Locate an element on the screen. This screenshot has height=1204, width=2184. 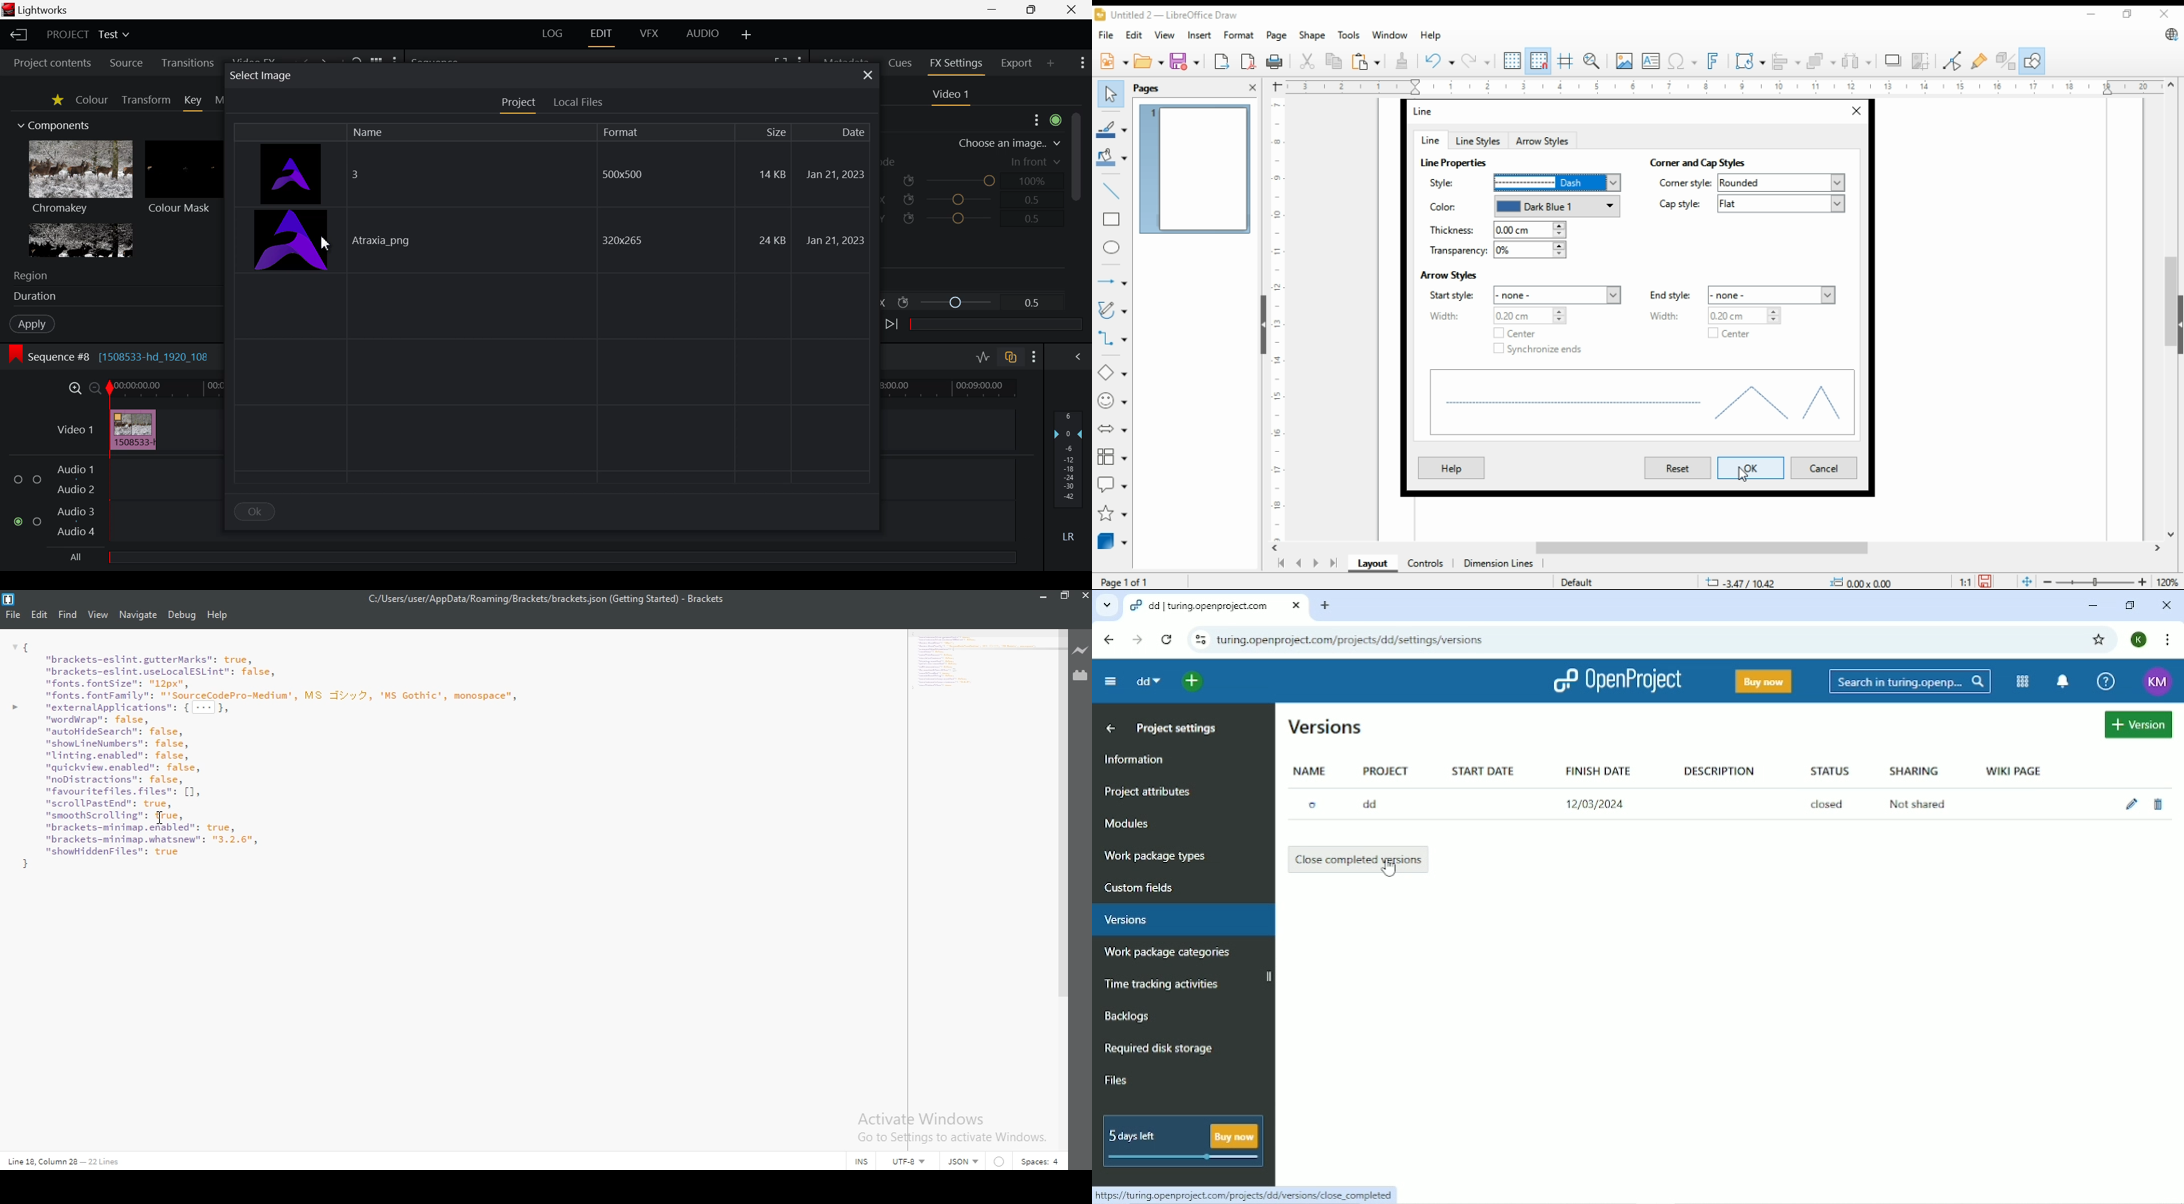
Not shared is located at coordinates (1913, 804).